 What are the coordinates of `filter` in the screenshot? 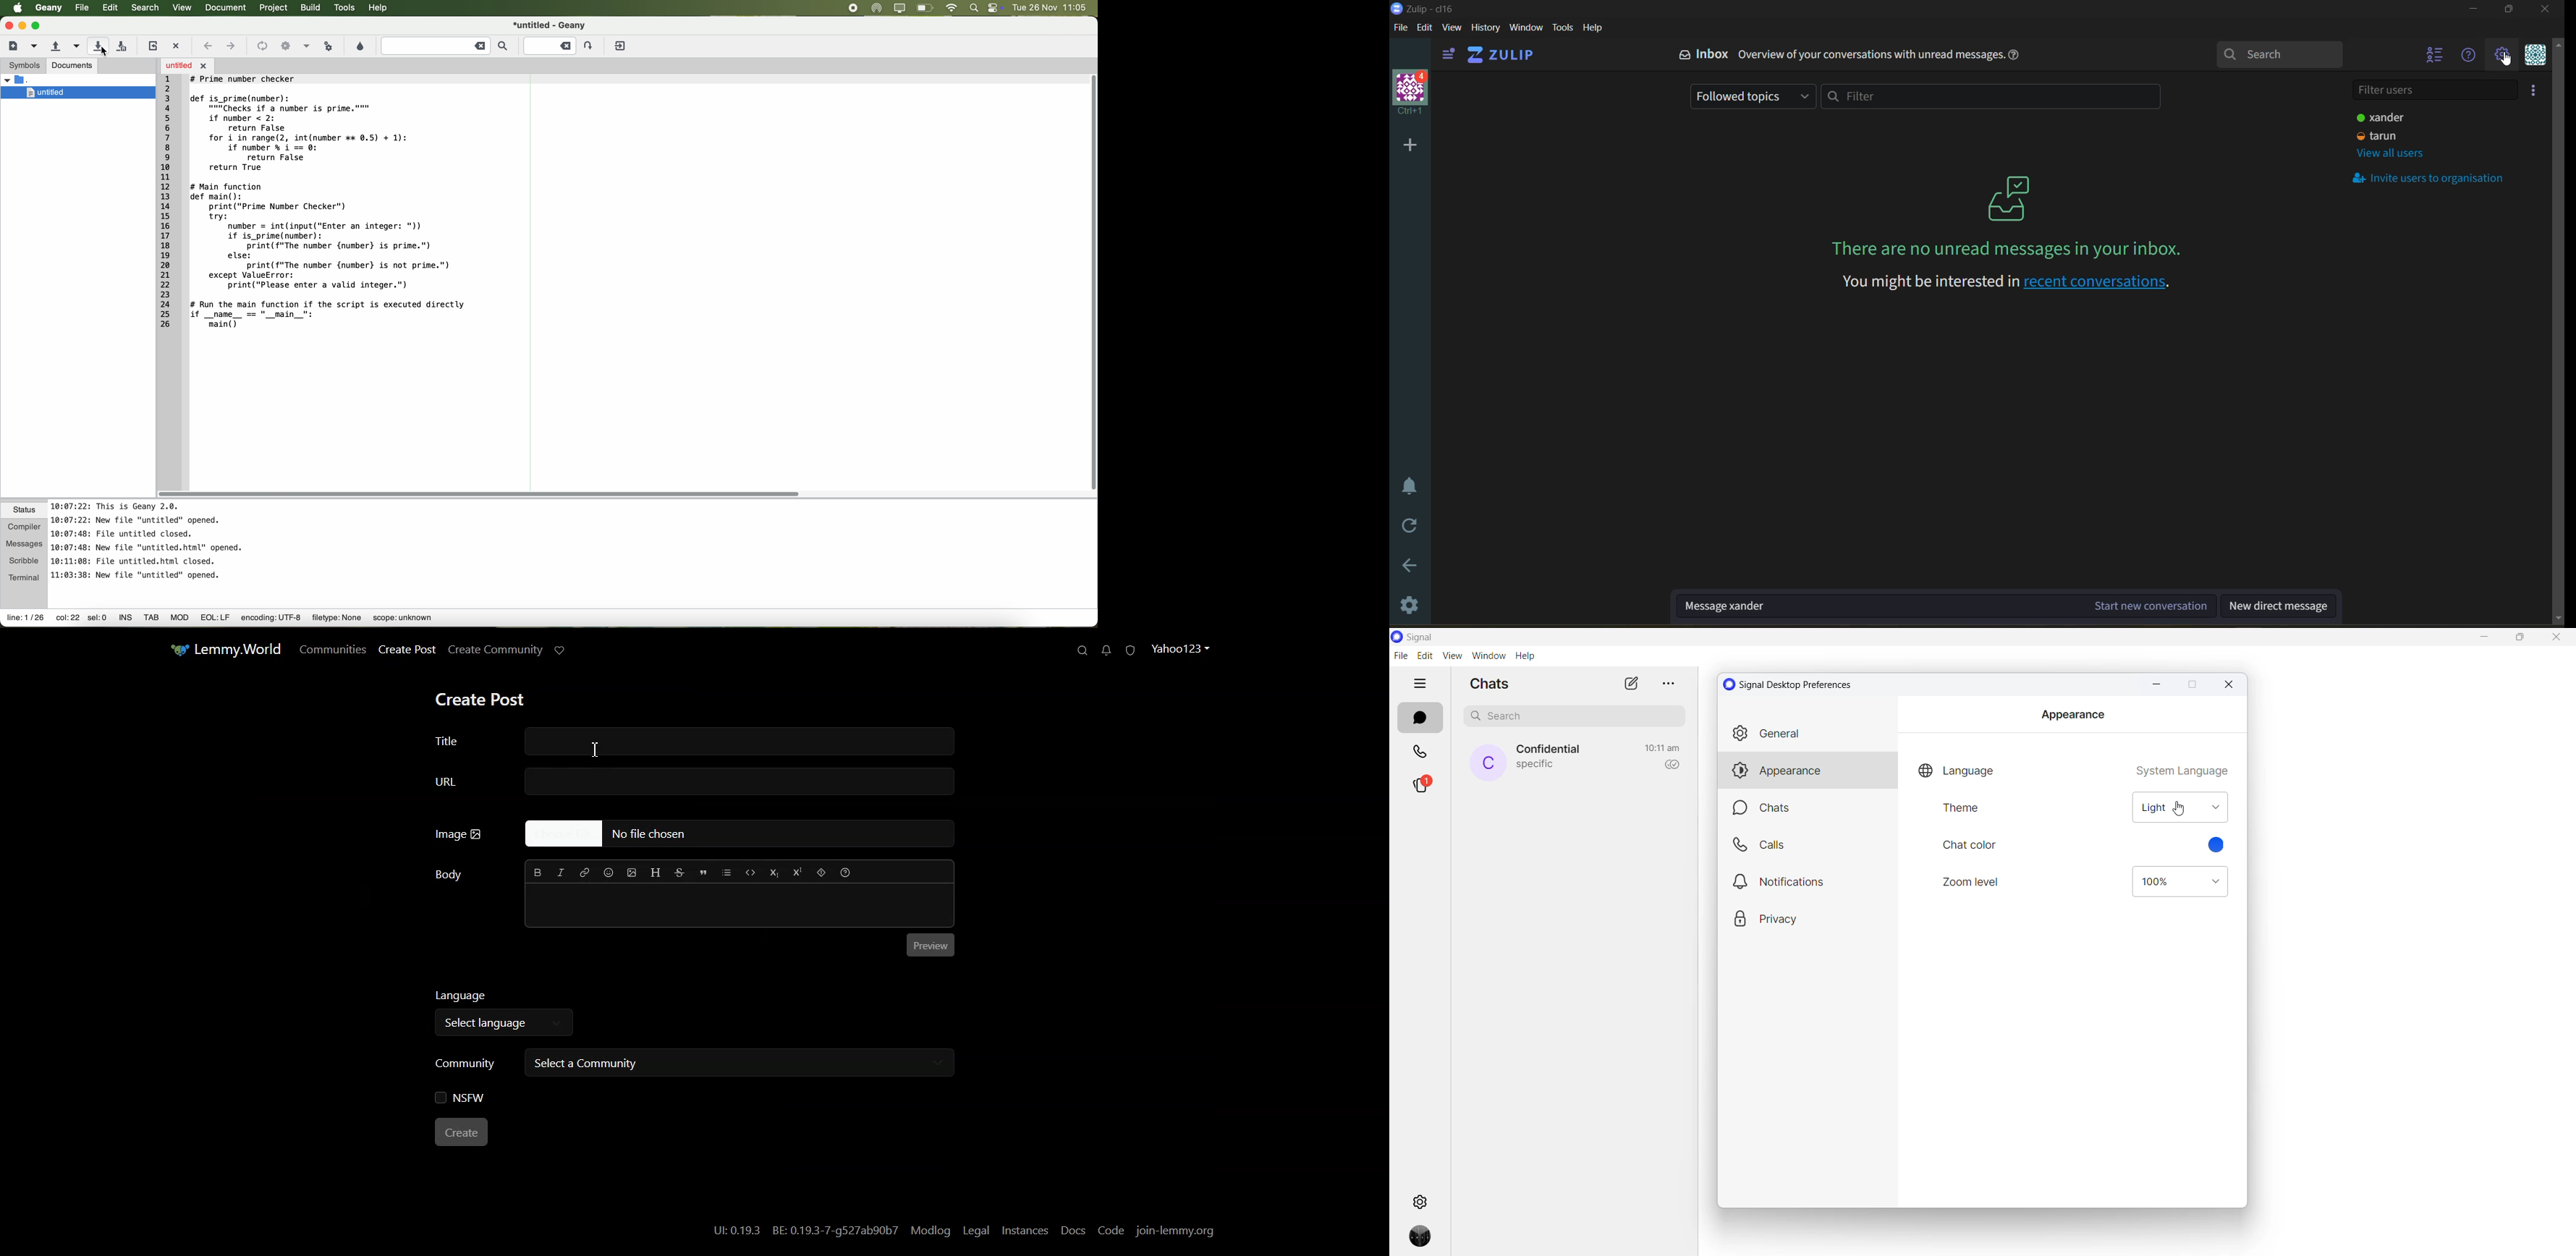 It's located at (1987, 97).